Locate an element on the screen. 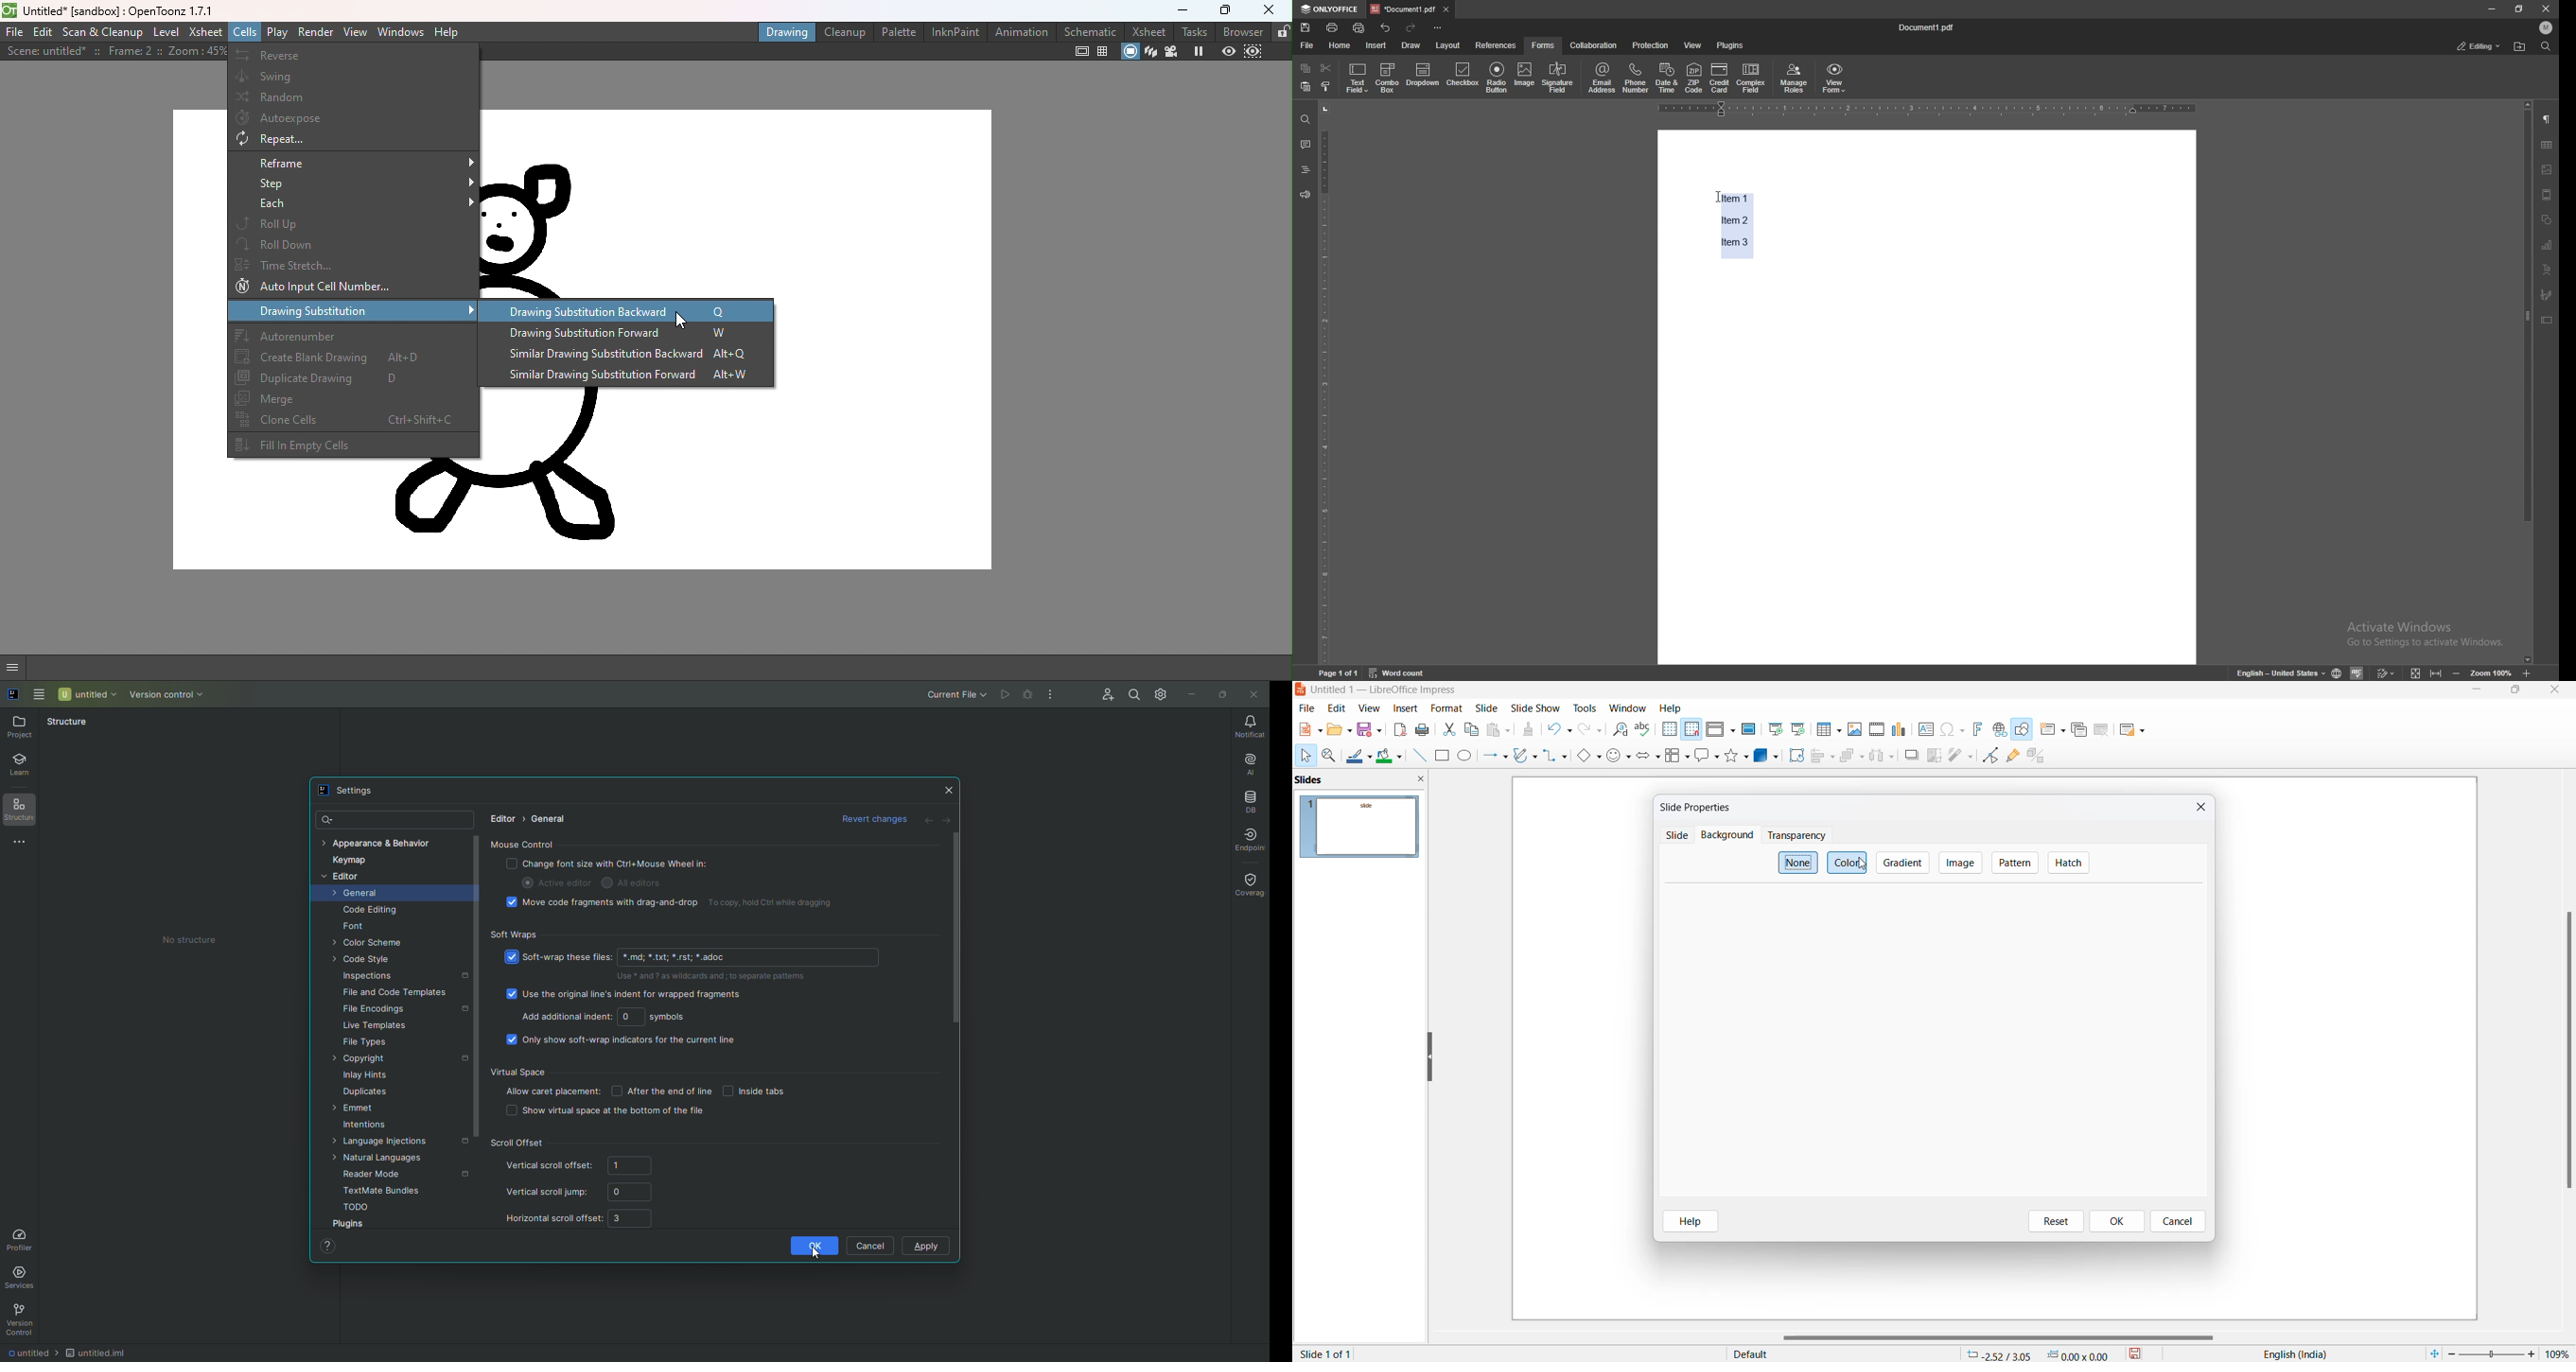  toggle extrusion is located at coordinates (2041, 758).